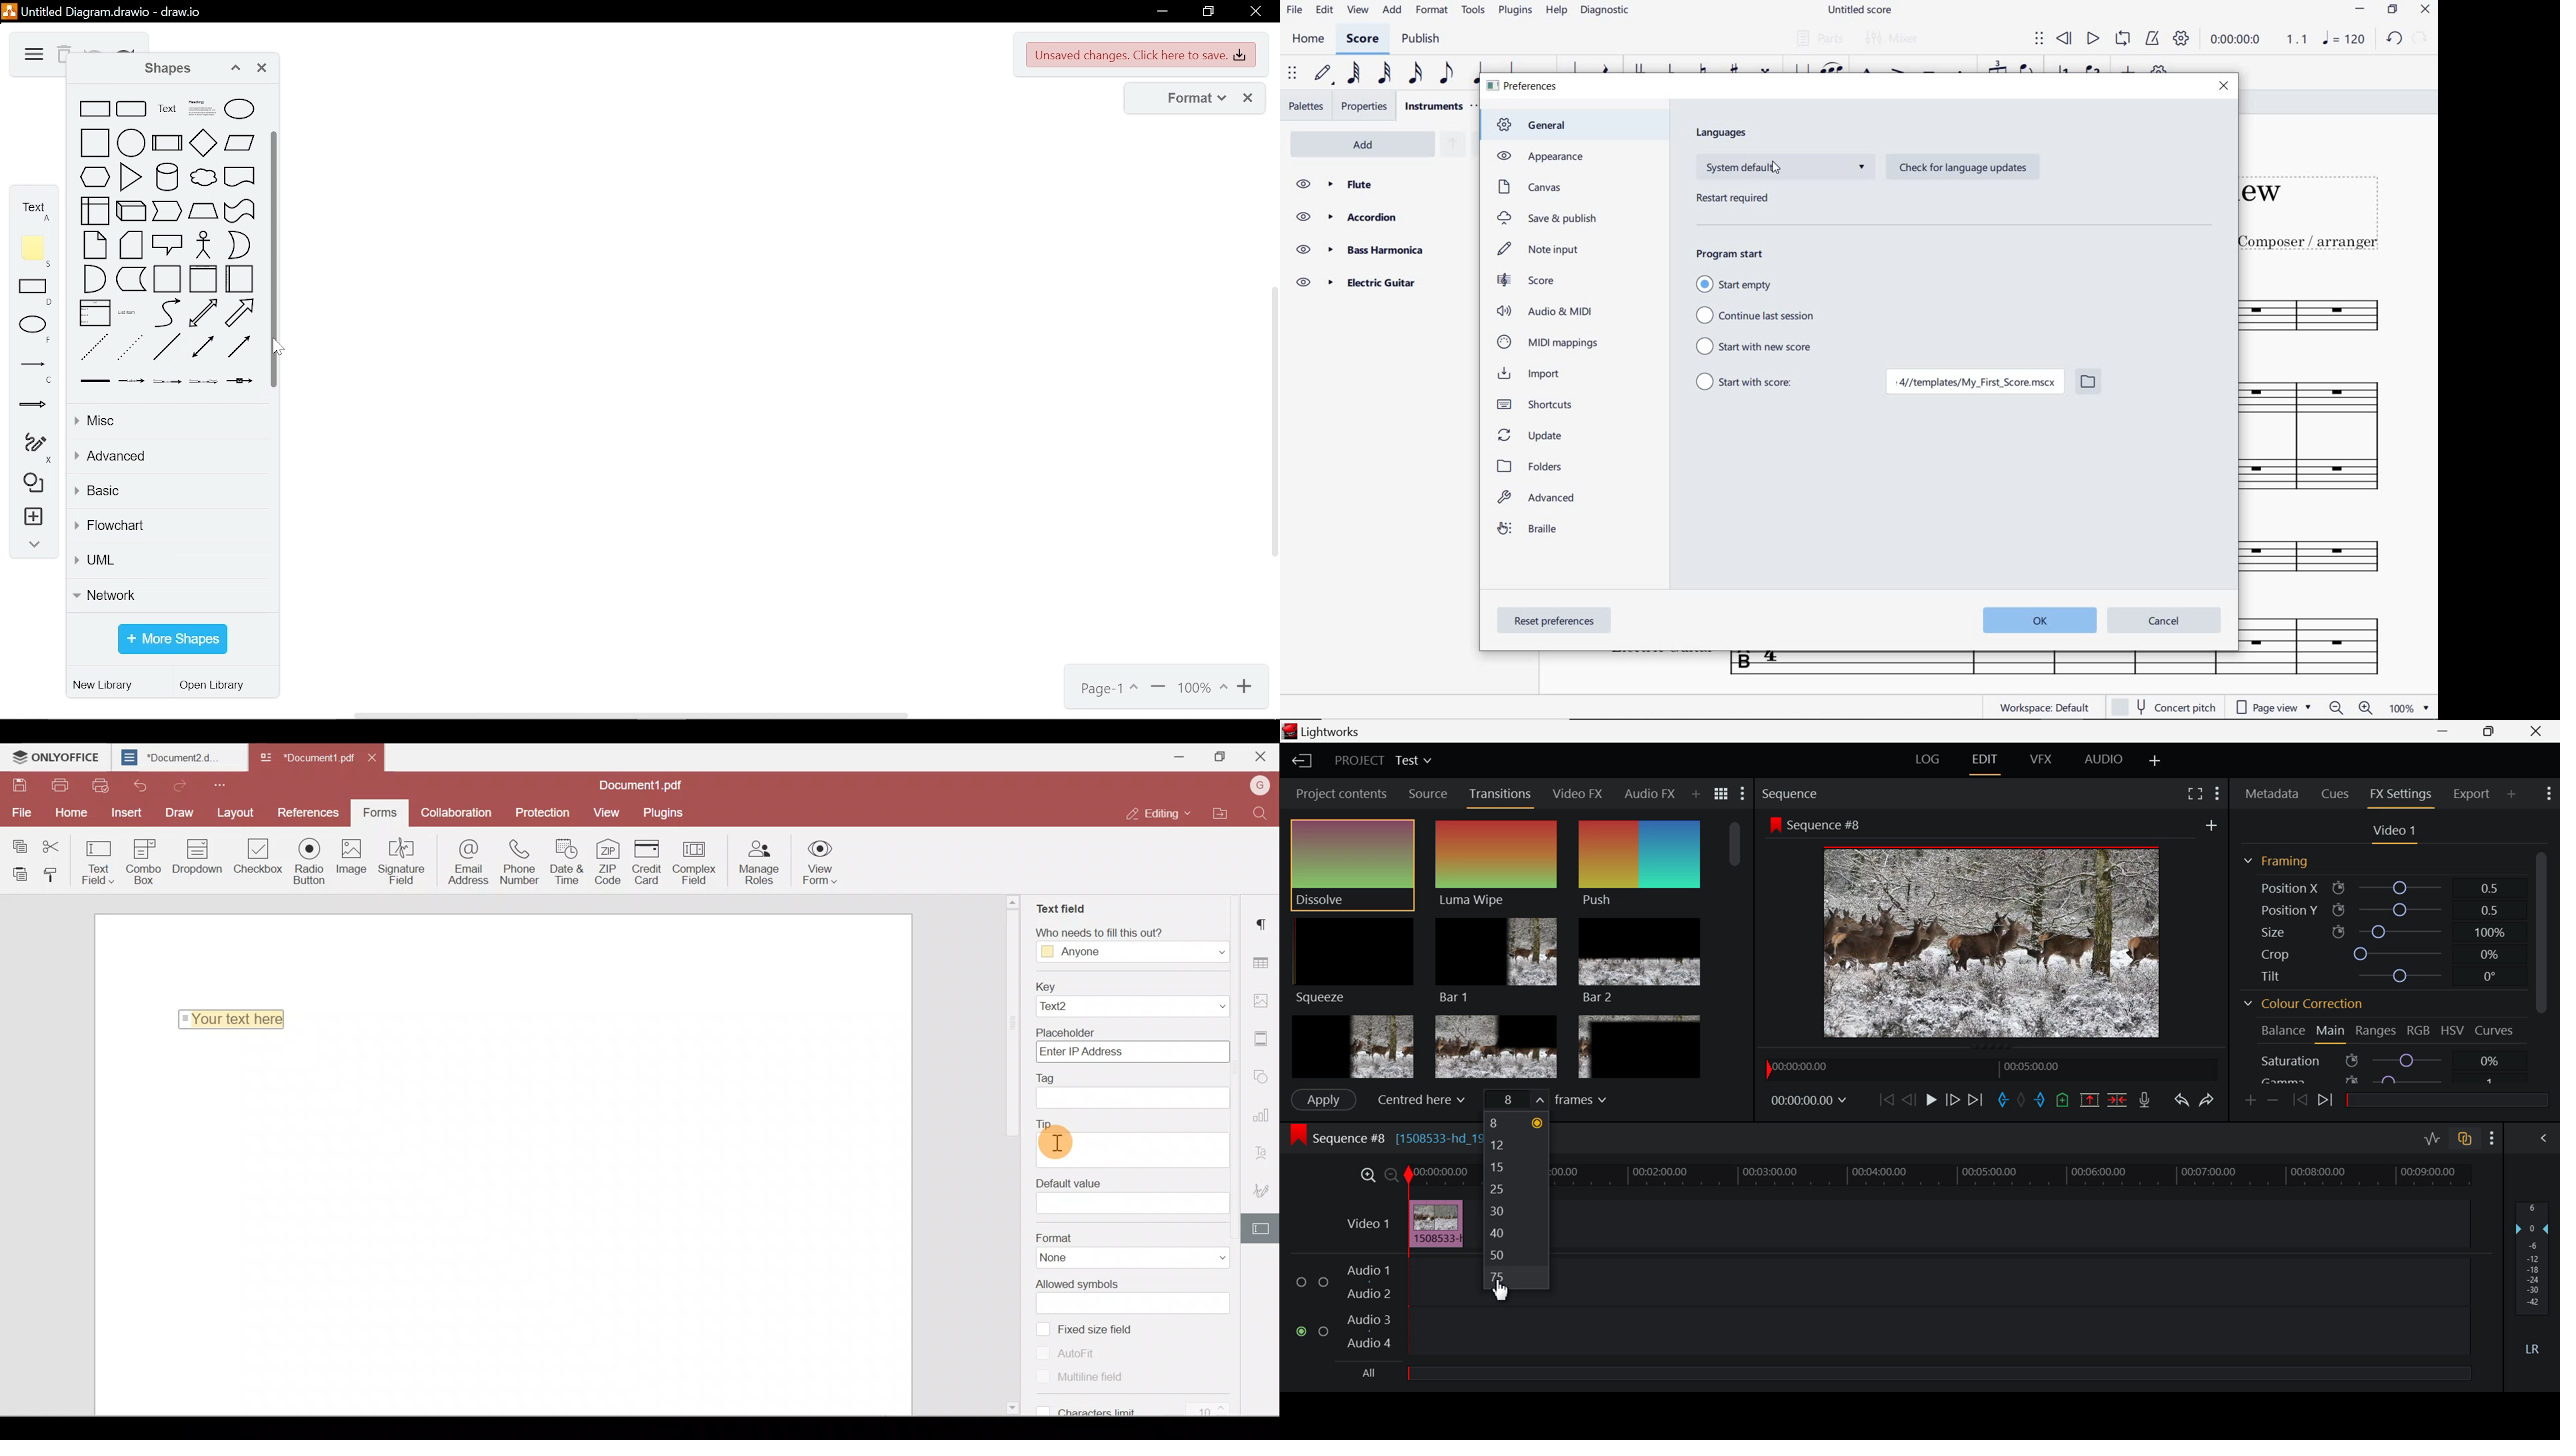 The width and height of the screenshot is (2576, 1456). Describe the element at coordinates (125, 811) in the screenshot. I see `Insert` at that location.